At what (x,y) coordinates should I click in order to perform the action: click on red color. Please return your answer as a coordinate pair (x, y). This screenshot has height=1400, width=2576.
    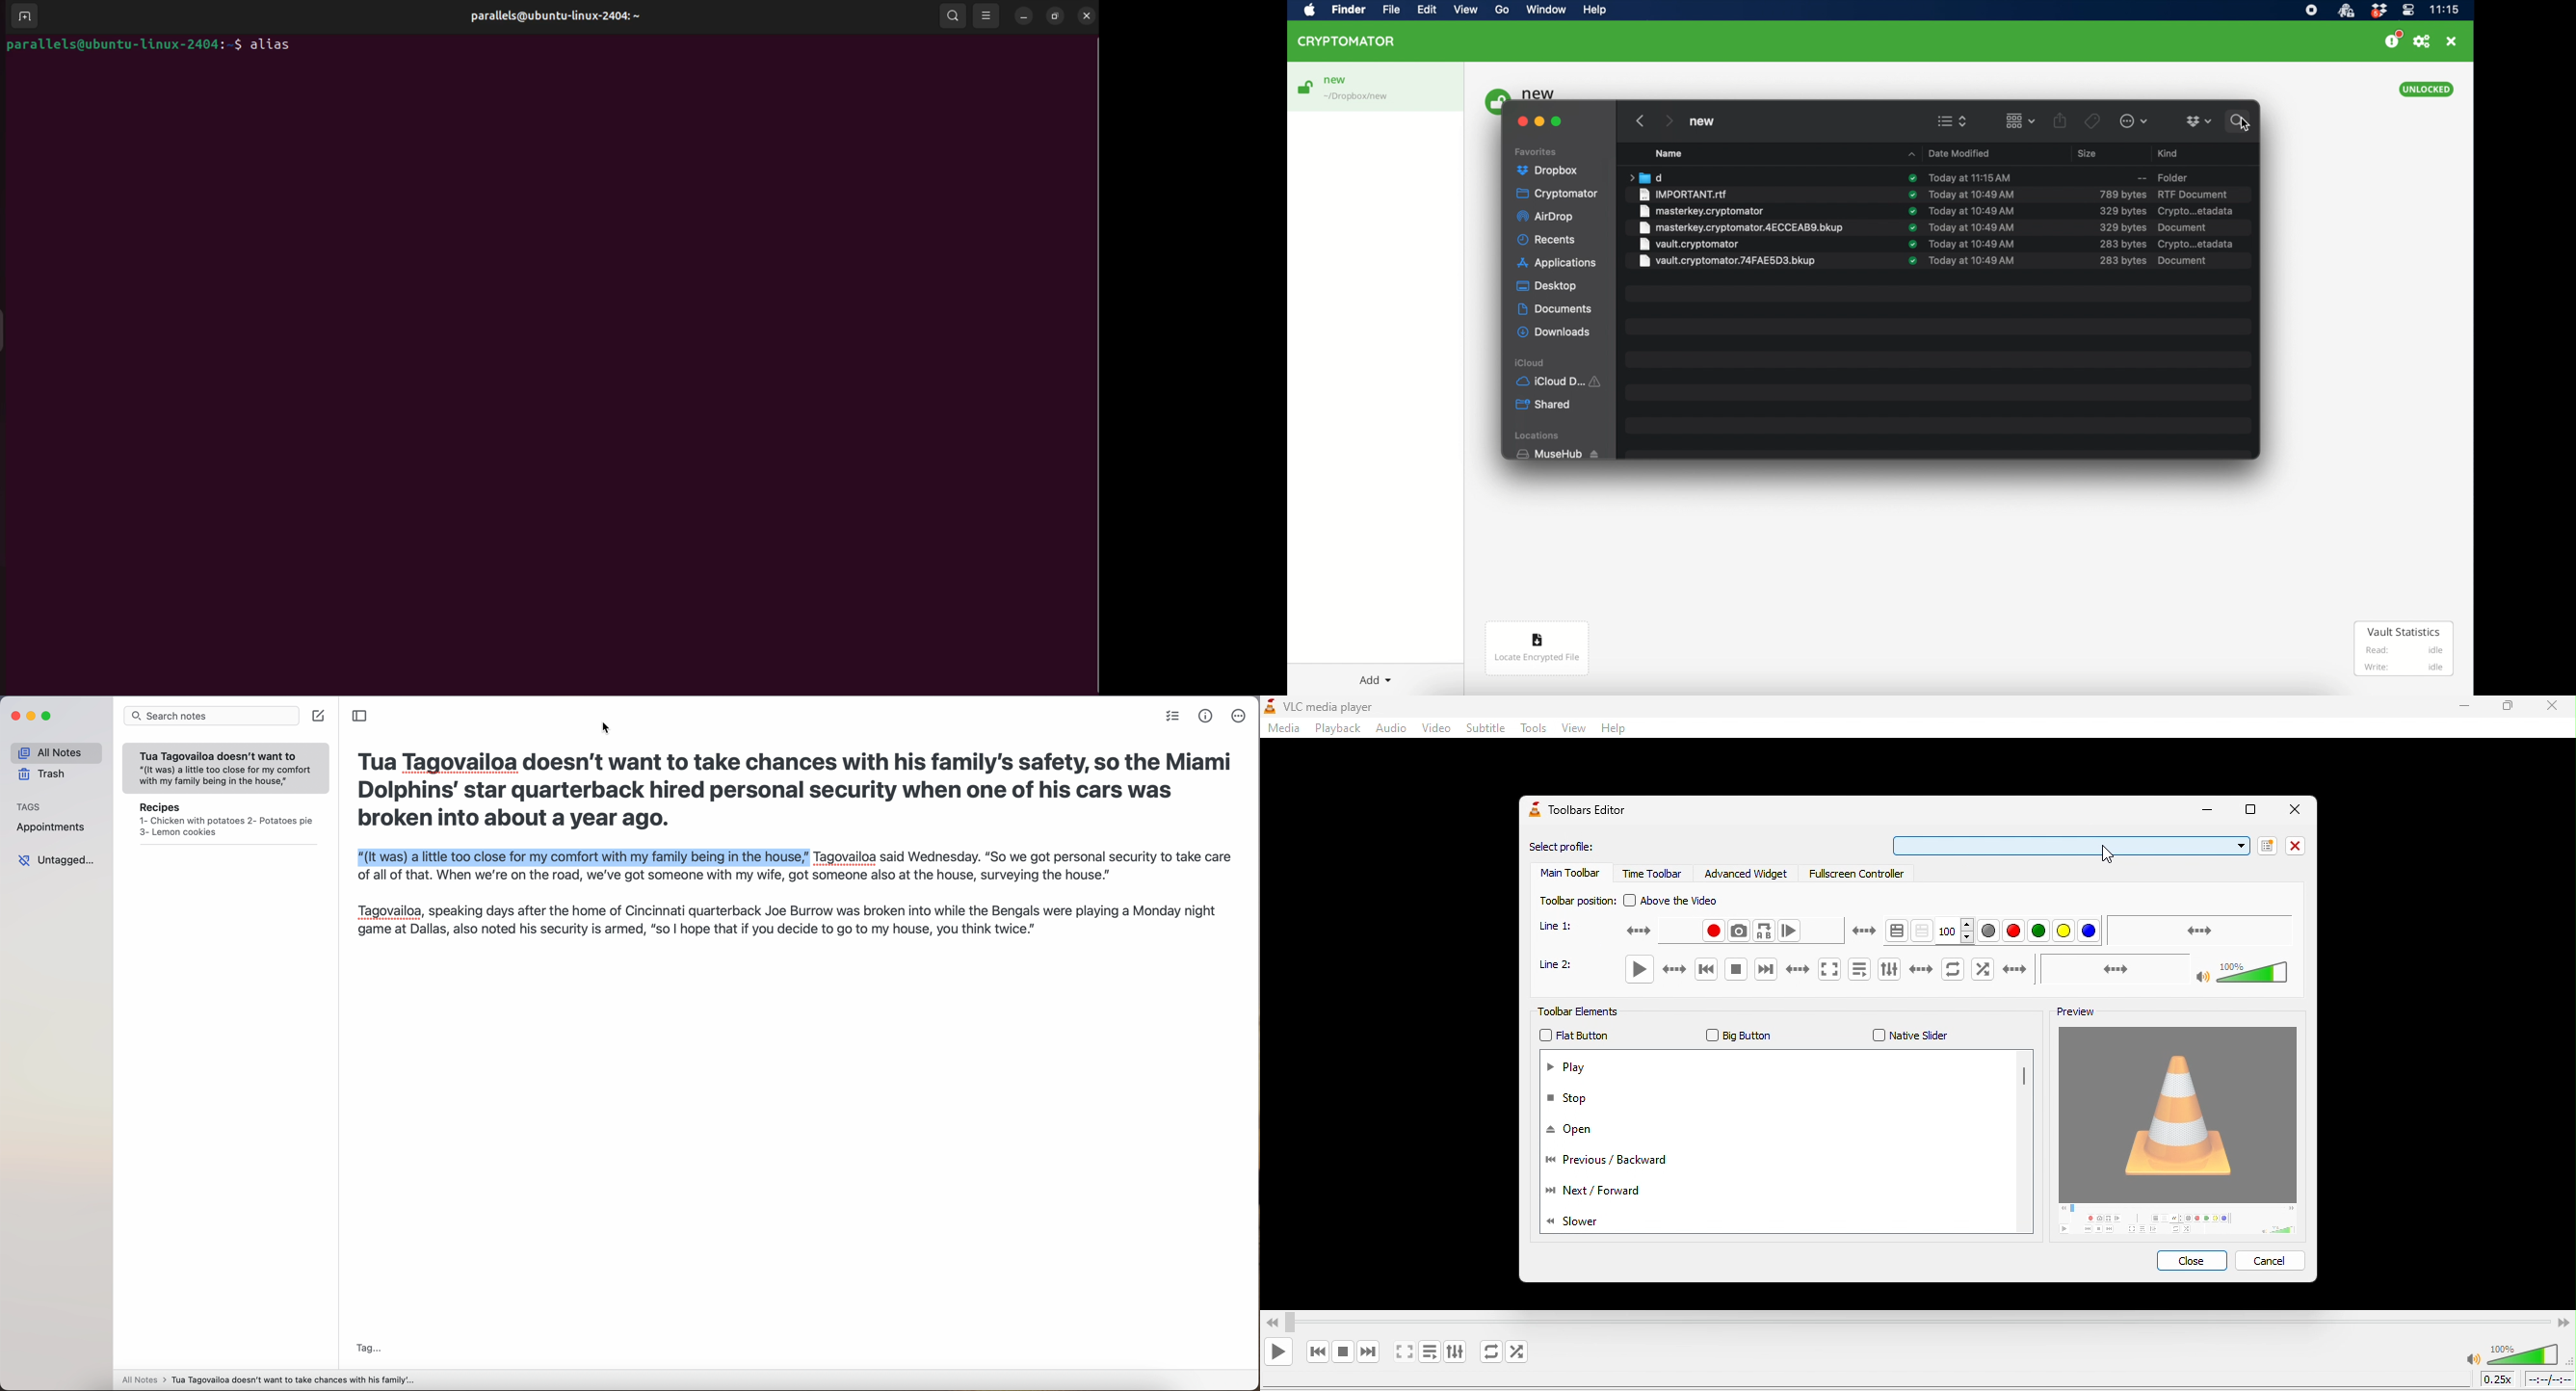
    Looking at the image, I should click on (2013, 933).